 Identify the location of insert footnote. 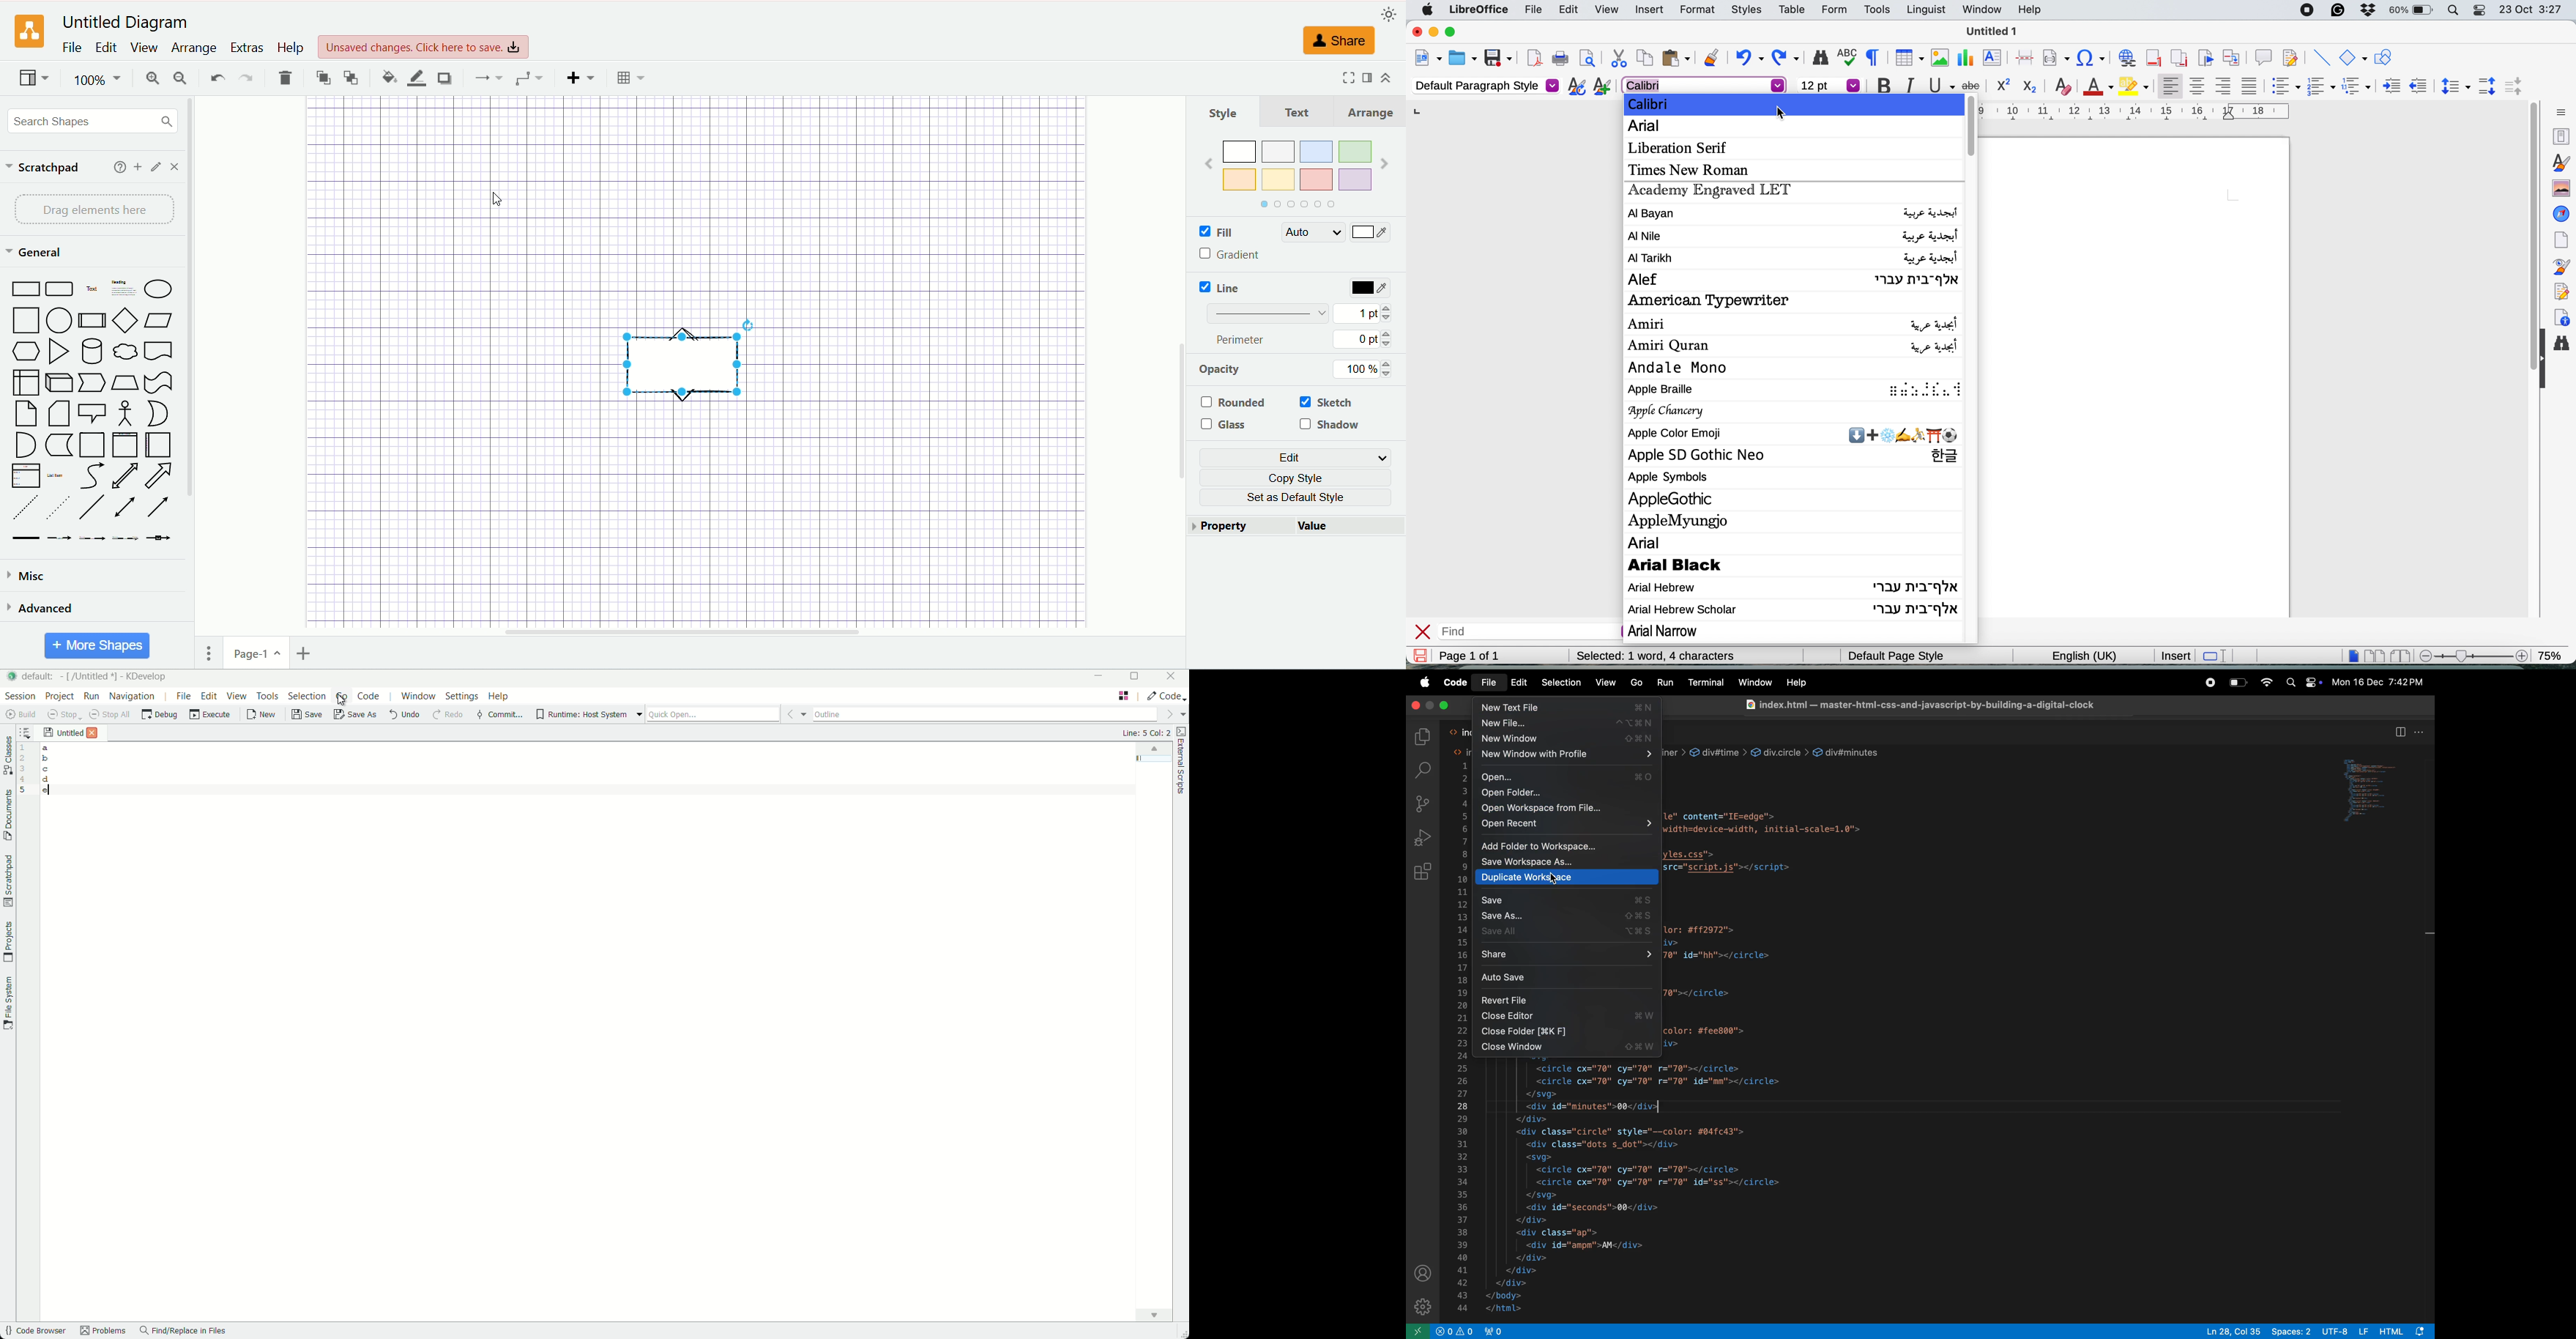
(2152, 58).